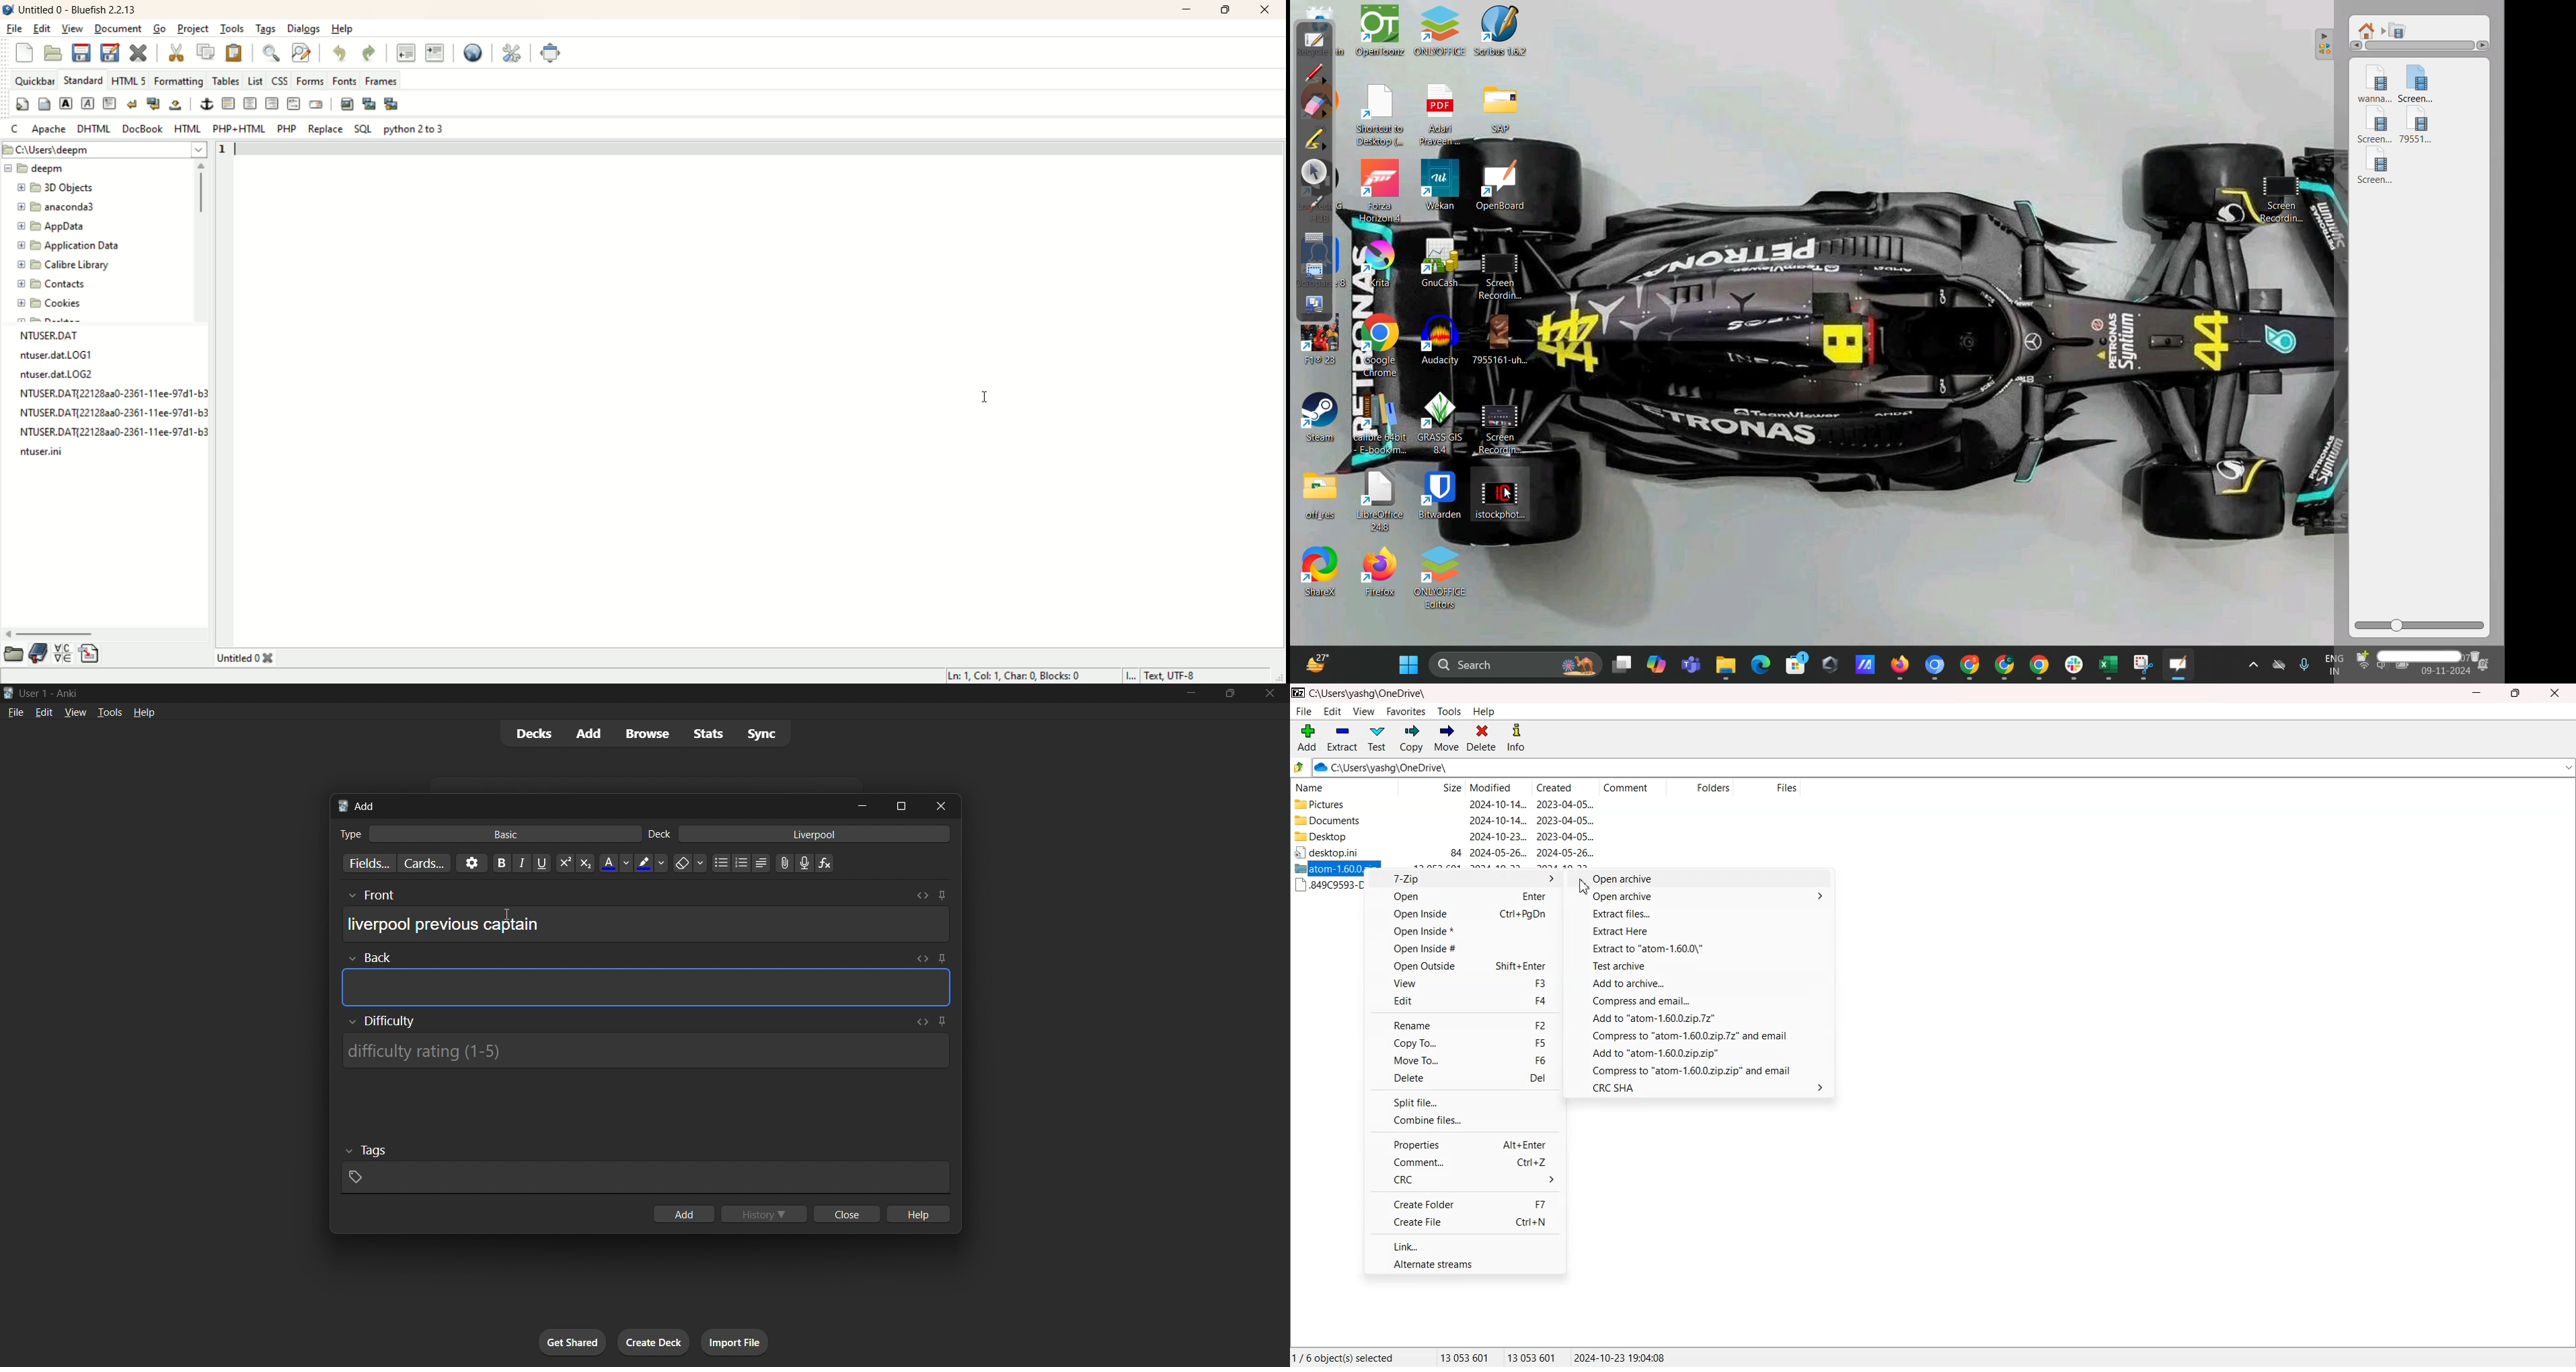  I want to click on add card title bar, so click(588, 804).